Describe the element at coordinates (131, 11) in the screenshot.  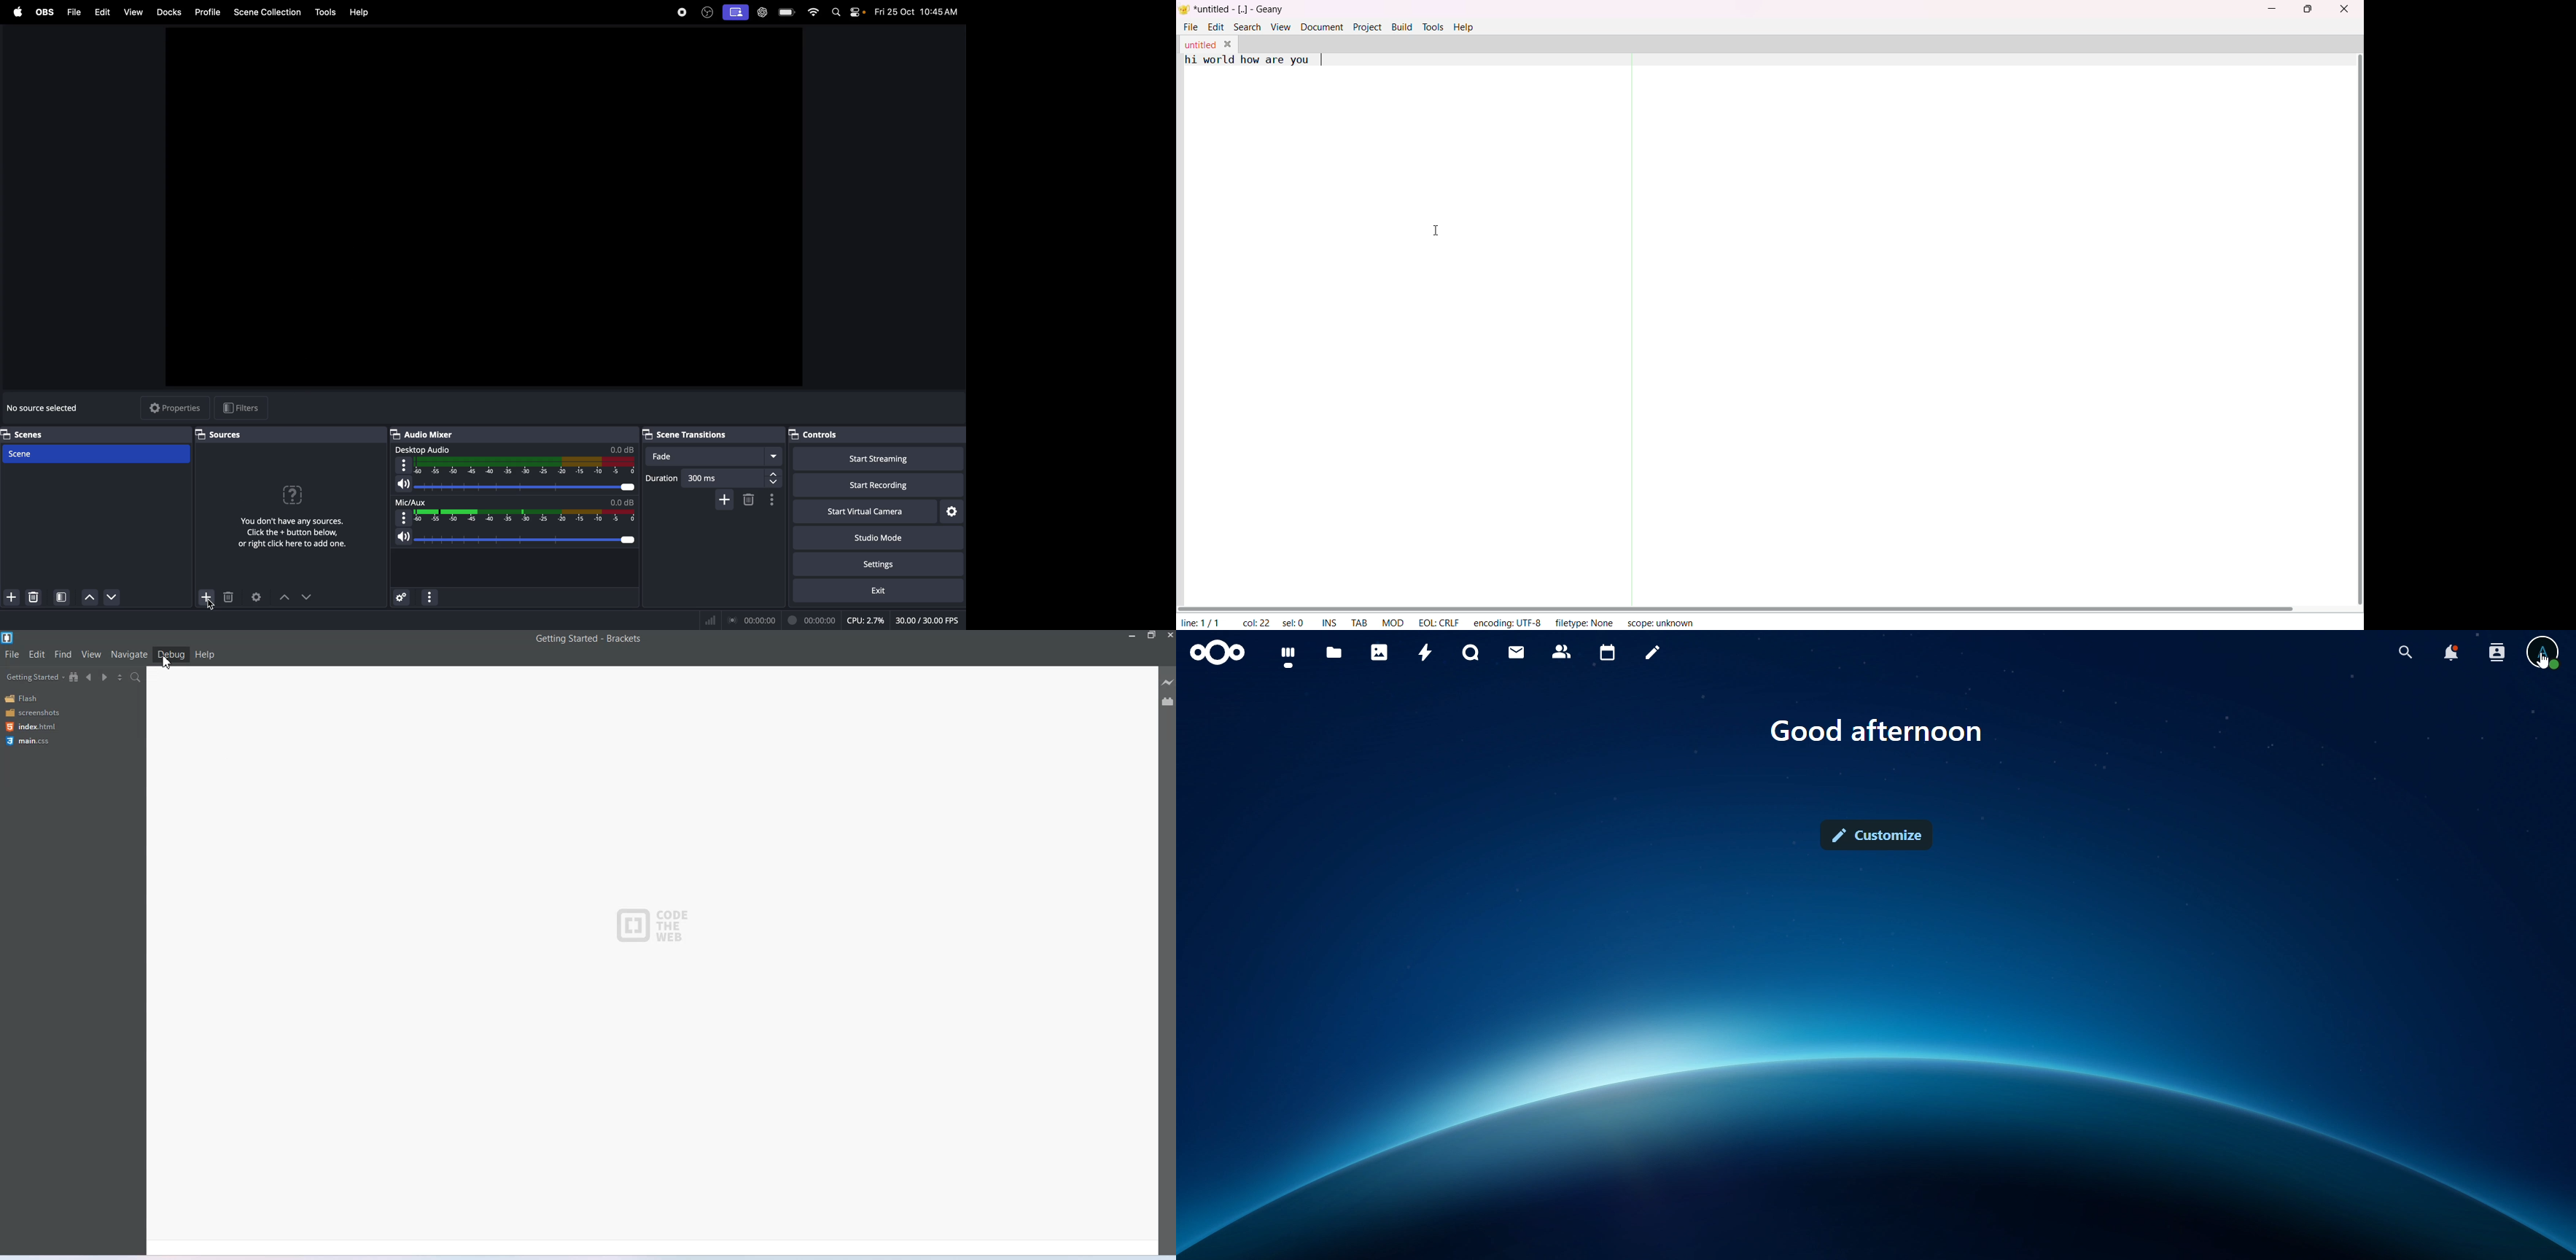
I see `view` at that location.